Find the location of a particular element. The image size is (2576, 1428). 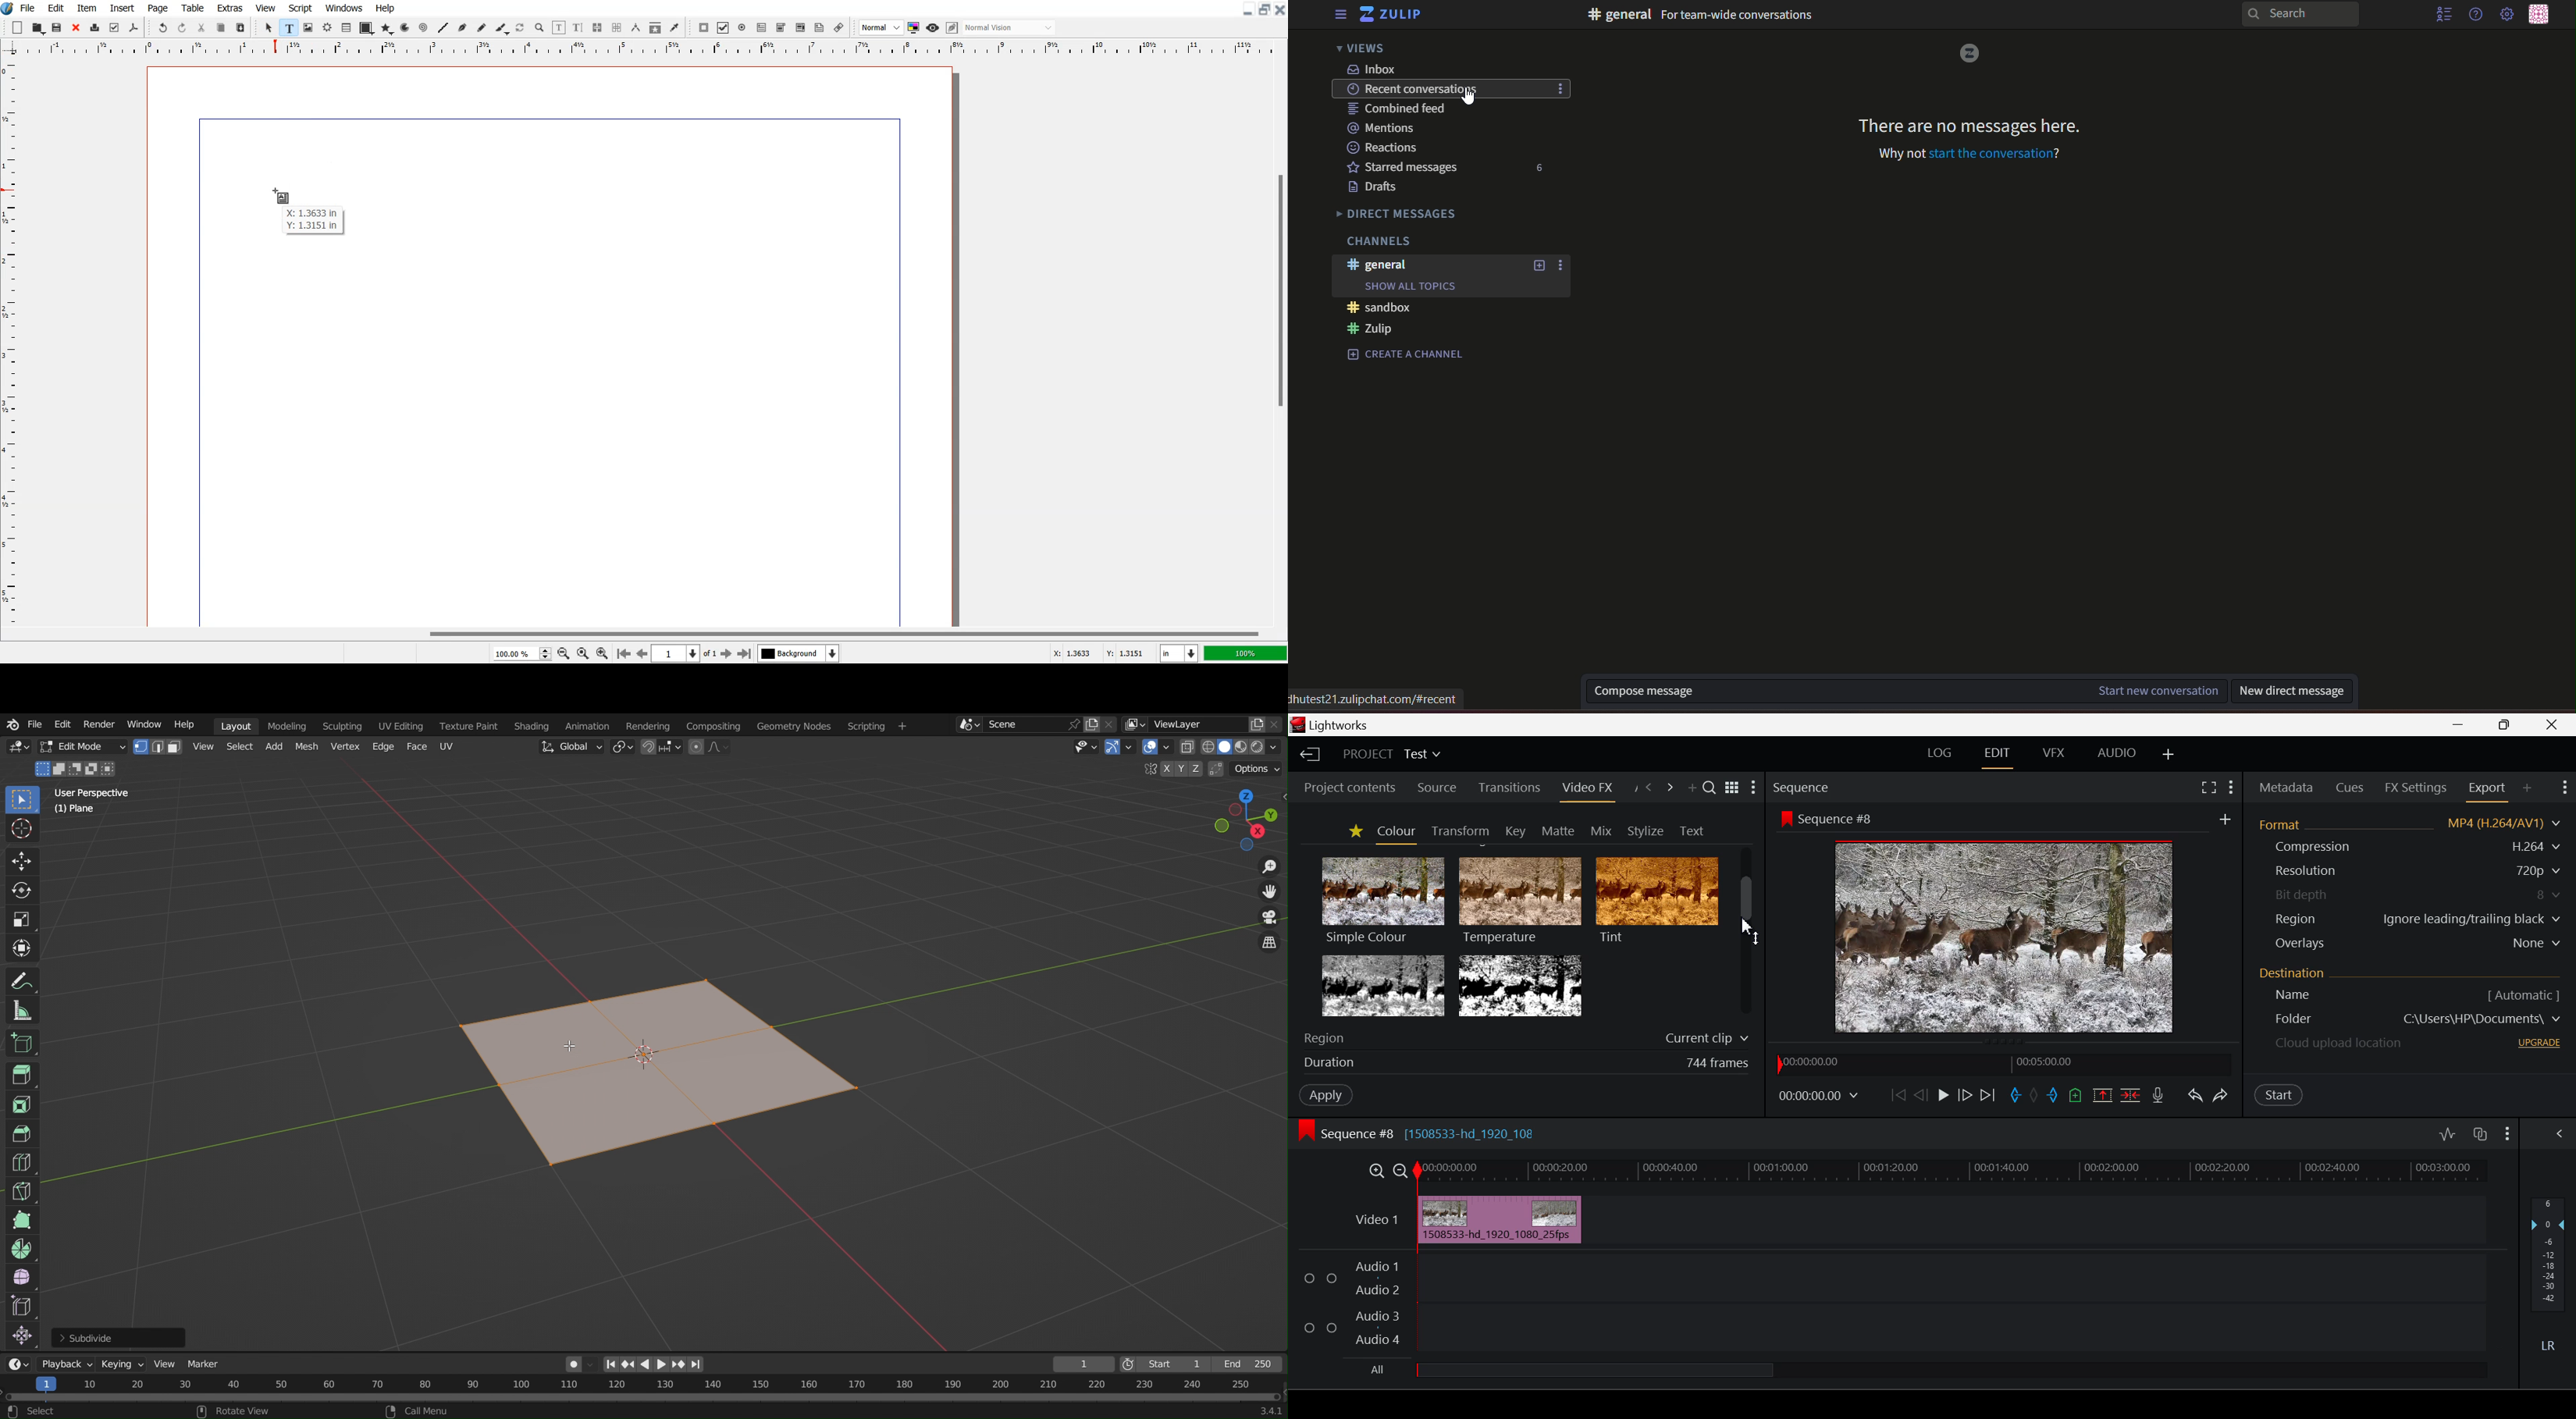

gear menu is located at coordinates (2506, 16).